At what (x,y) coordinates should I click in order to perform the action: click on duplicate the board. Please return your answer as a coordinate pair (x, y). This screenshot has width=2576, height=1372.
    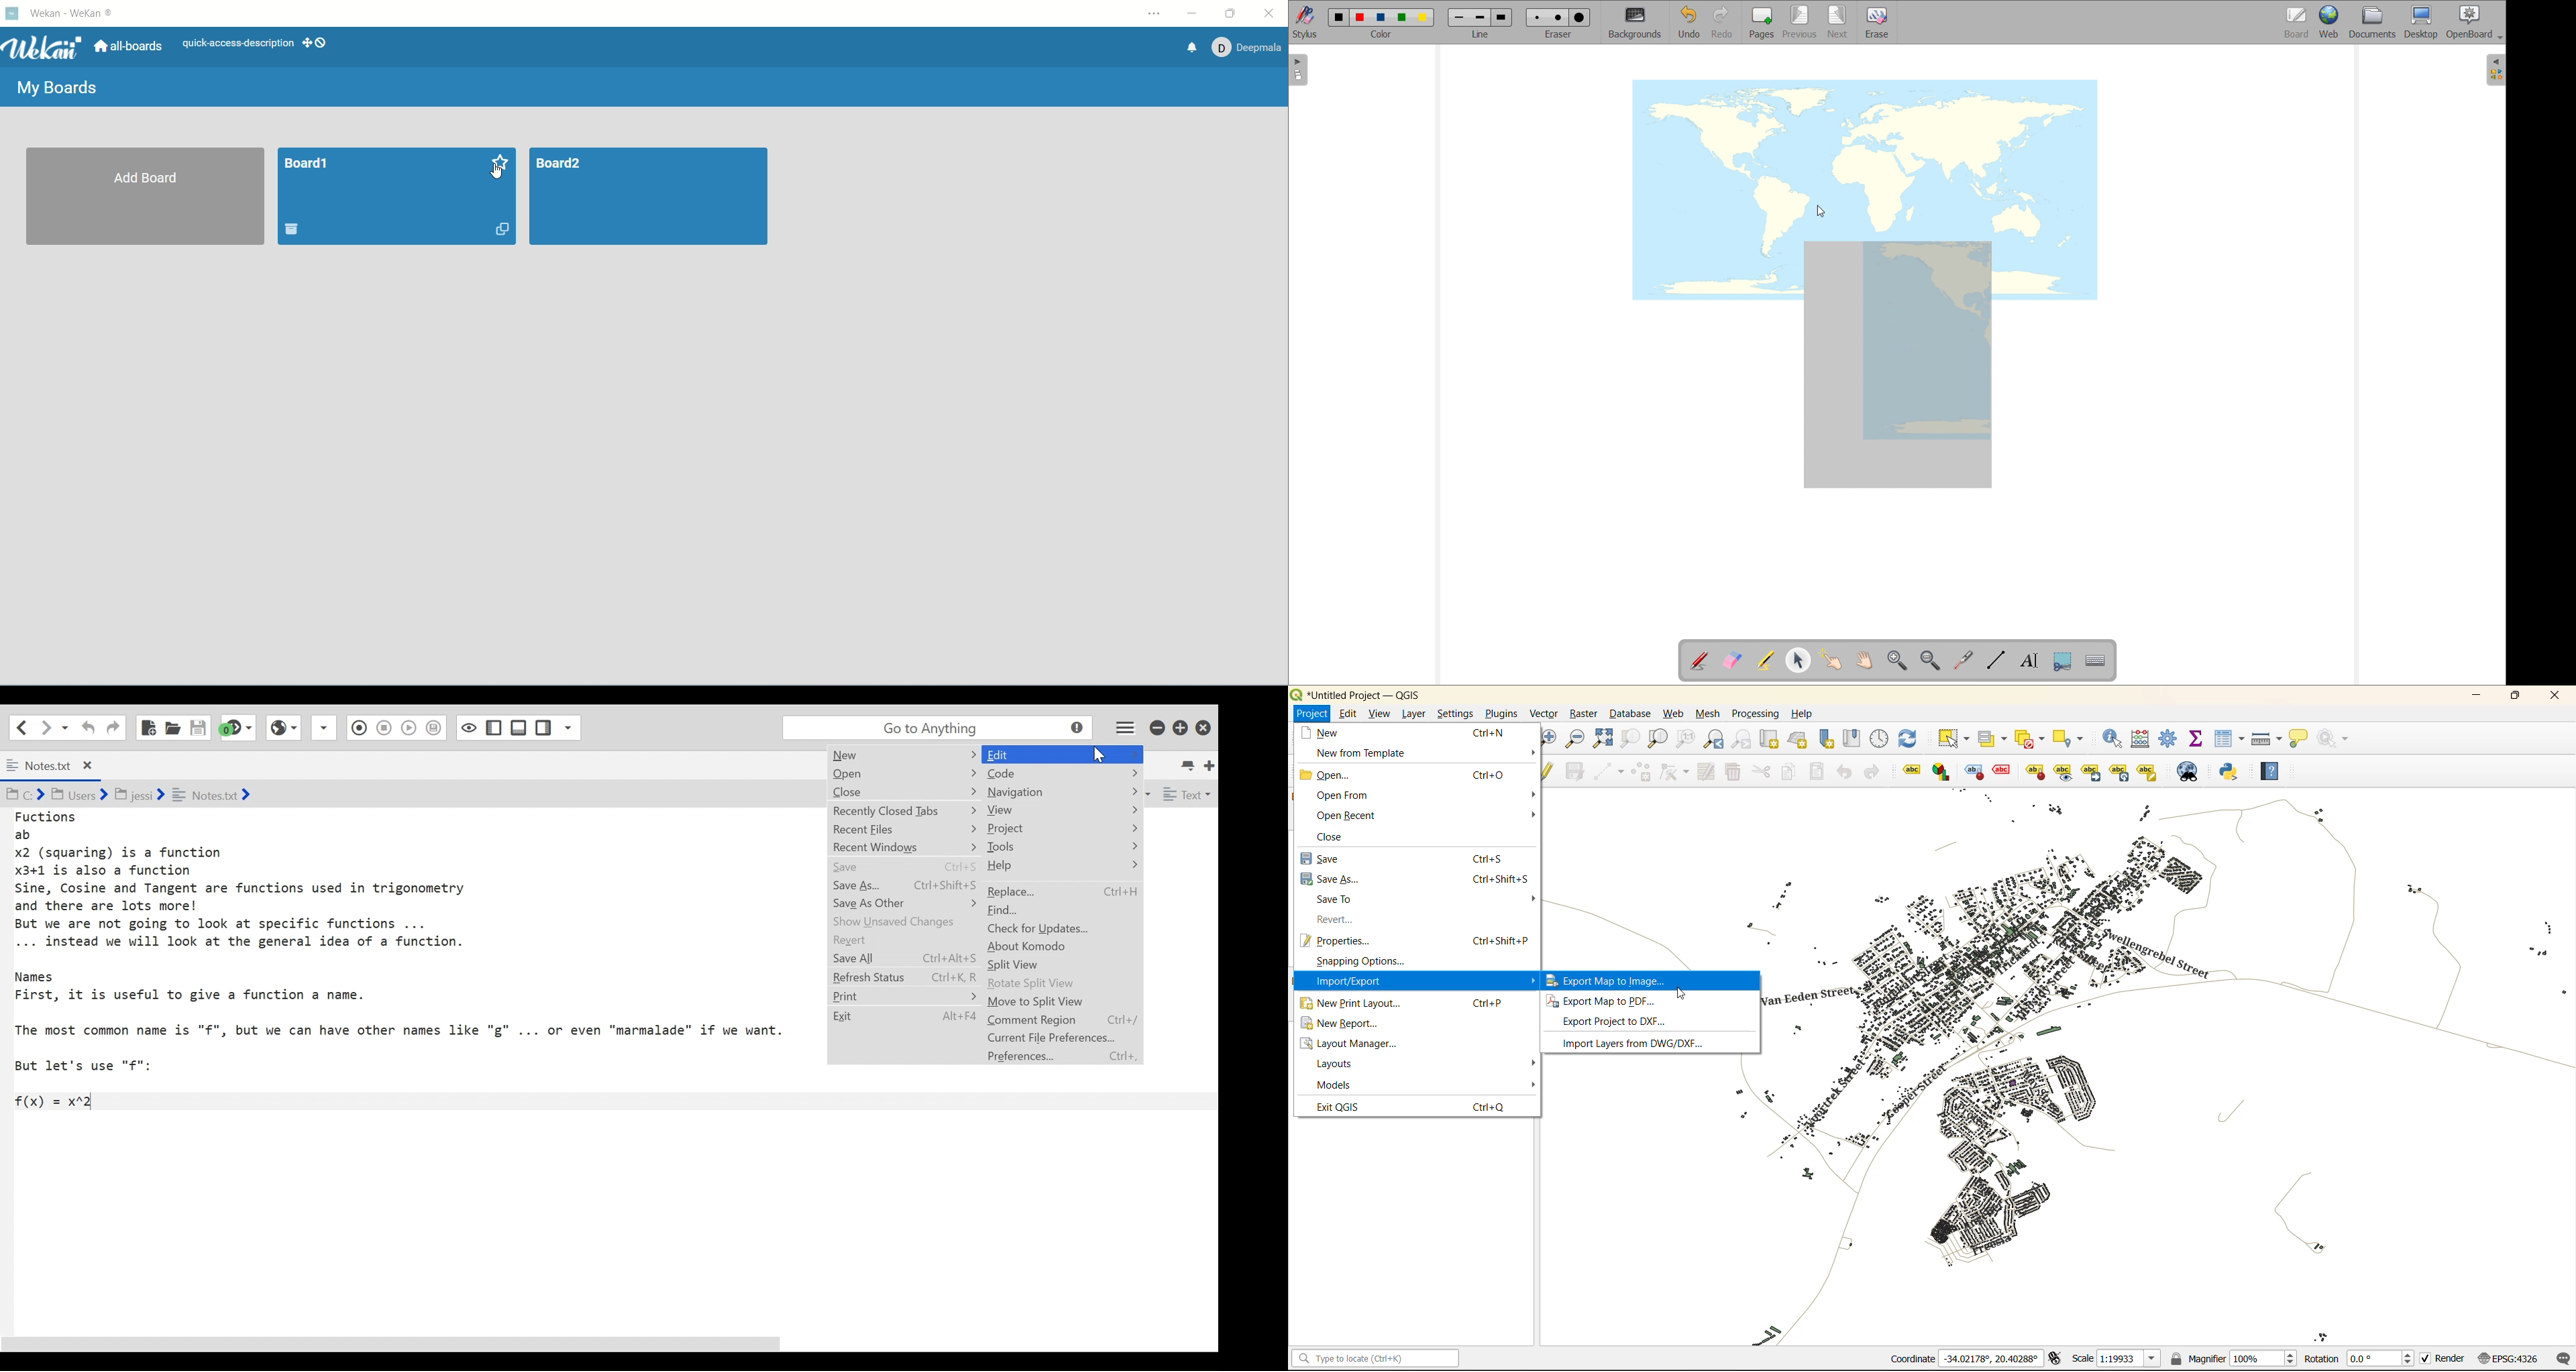
    Looking at the image, I should click on (498, 231).